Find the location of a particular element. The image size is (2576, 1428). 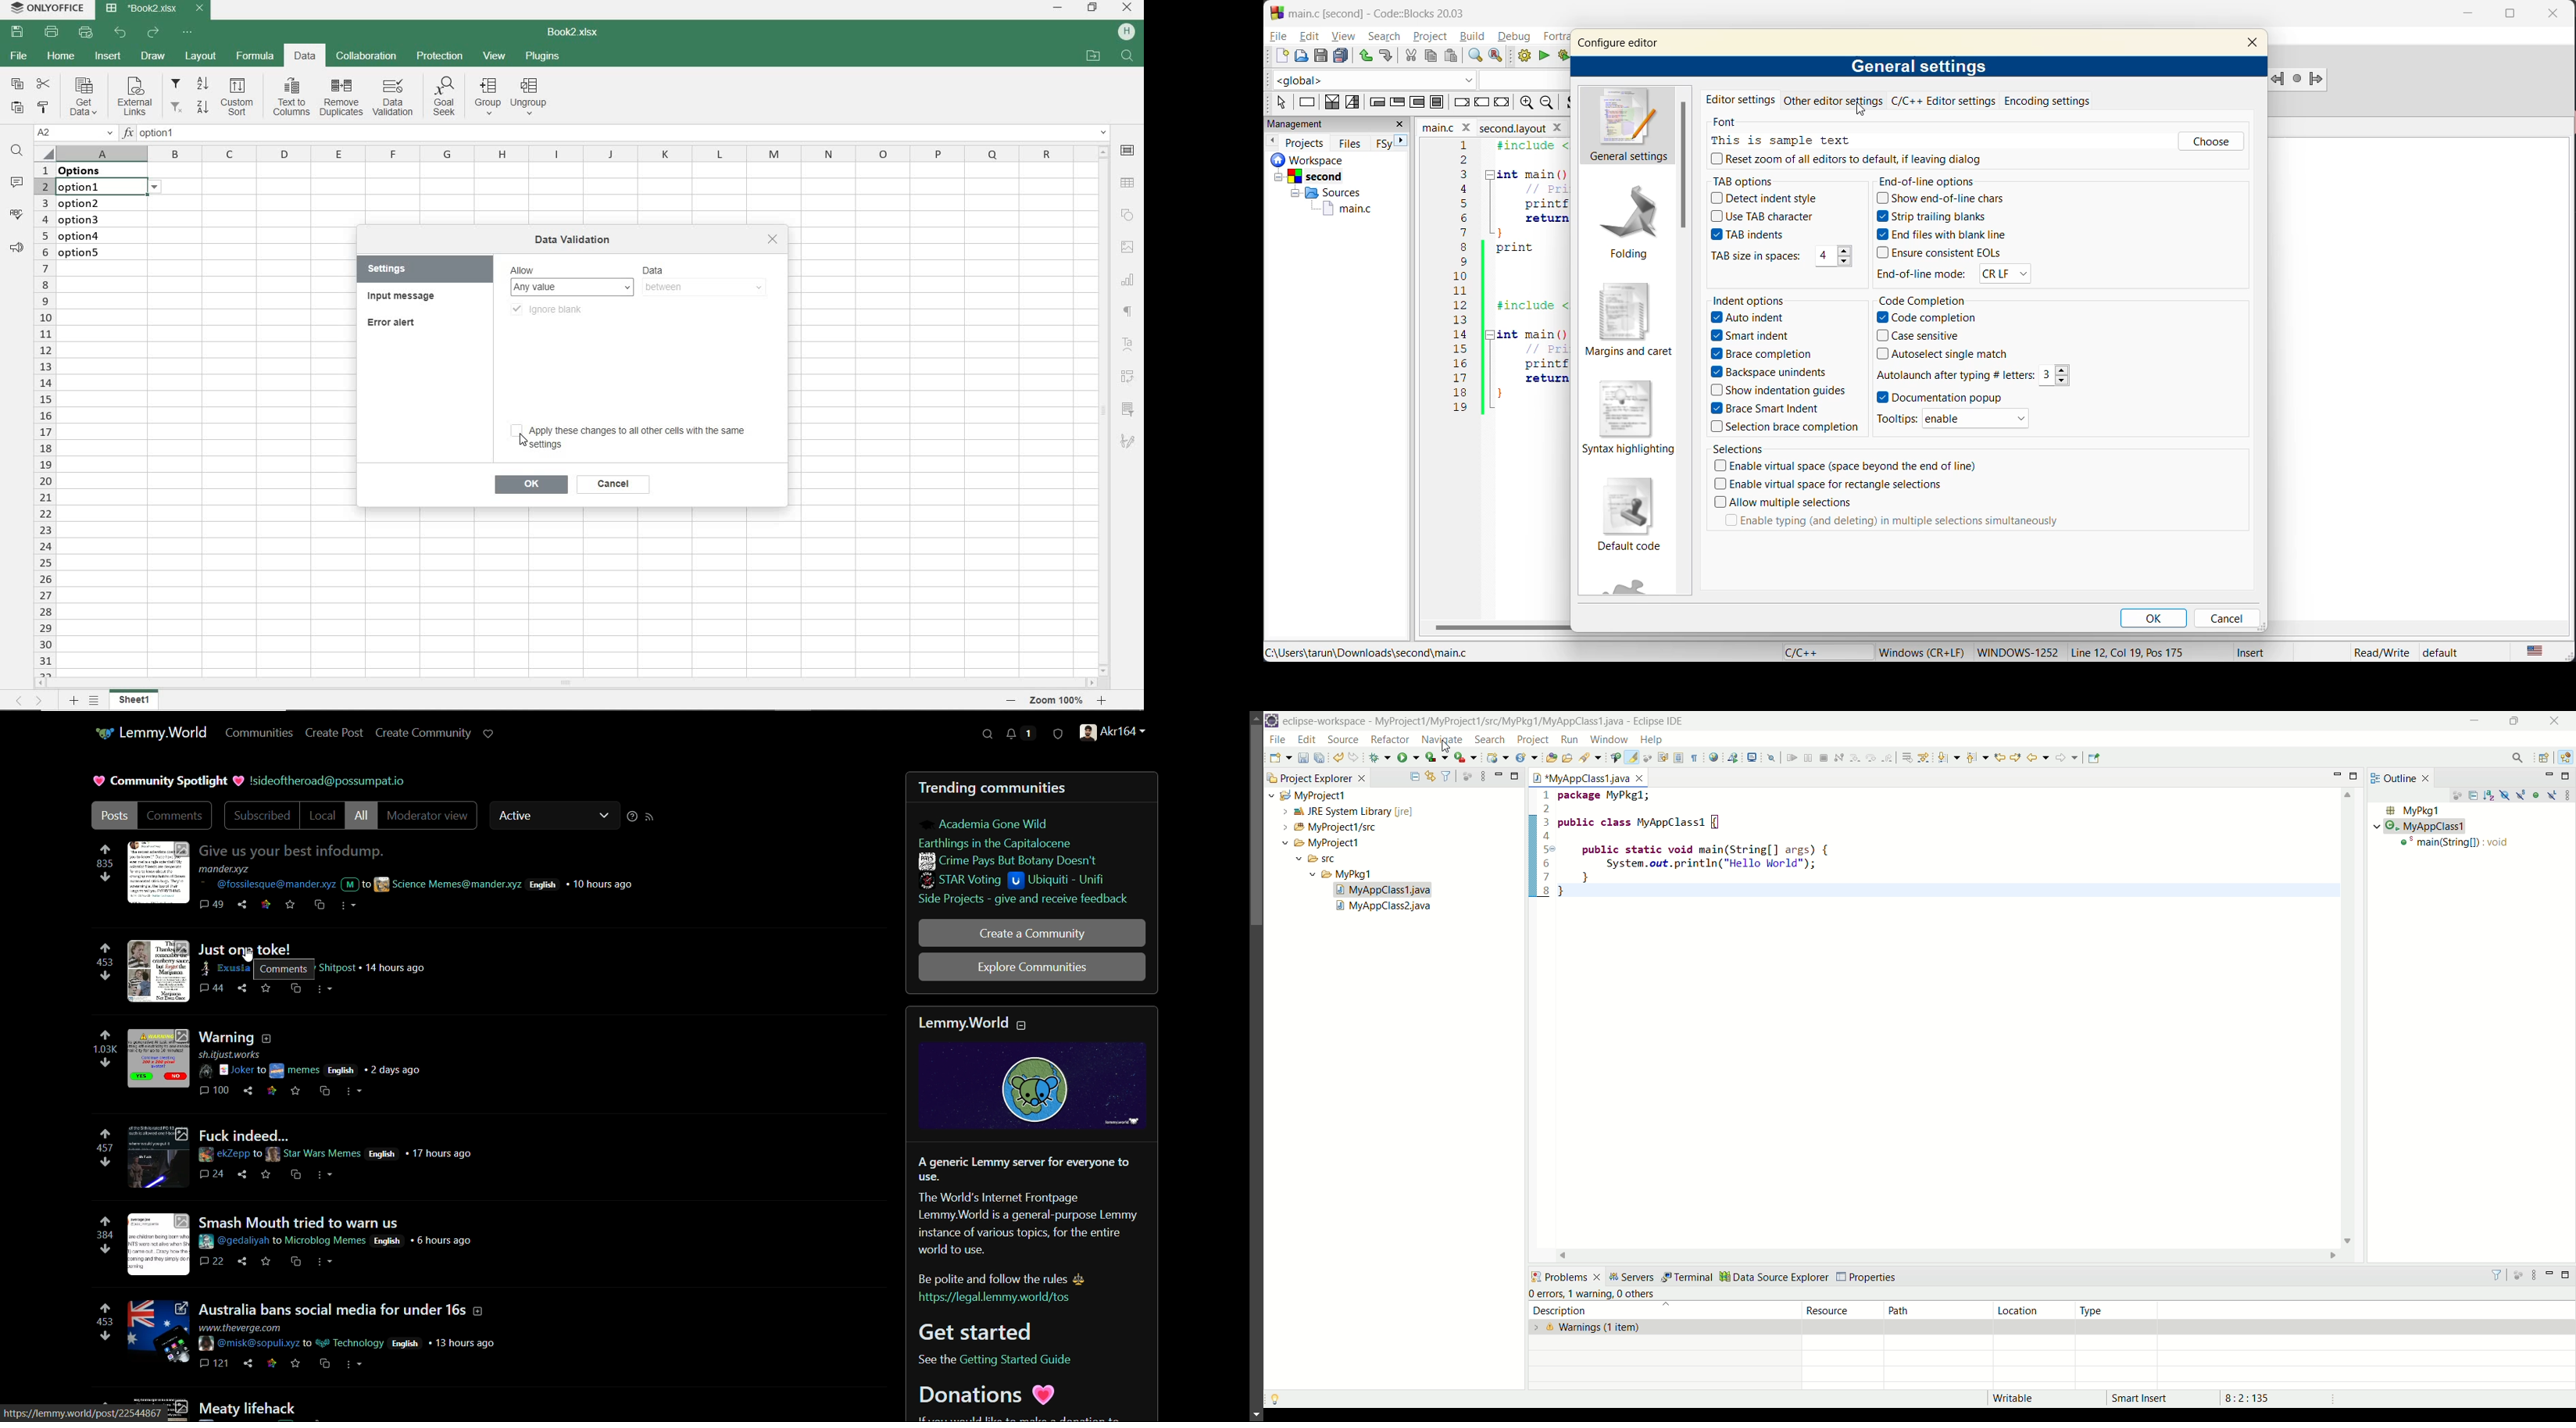

cancel is located at coordinates (2225, 618).